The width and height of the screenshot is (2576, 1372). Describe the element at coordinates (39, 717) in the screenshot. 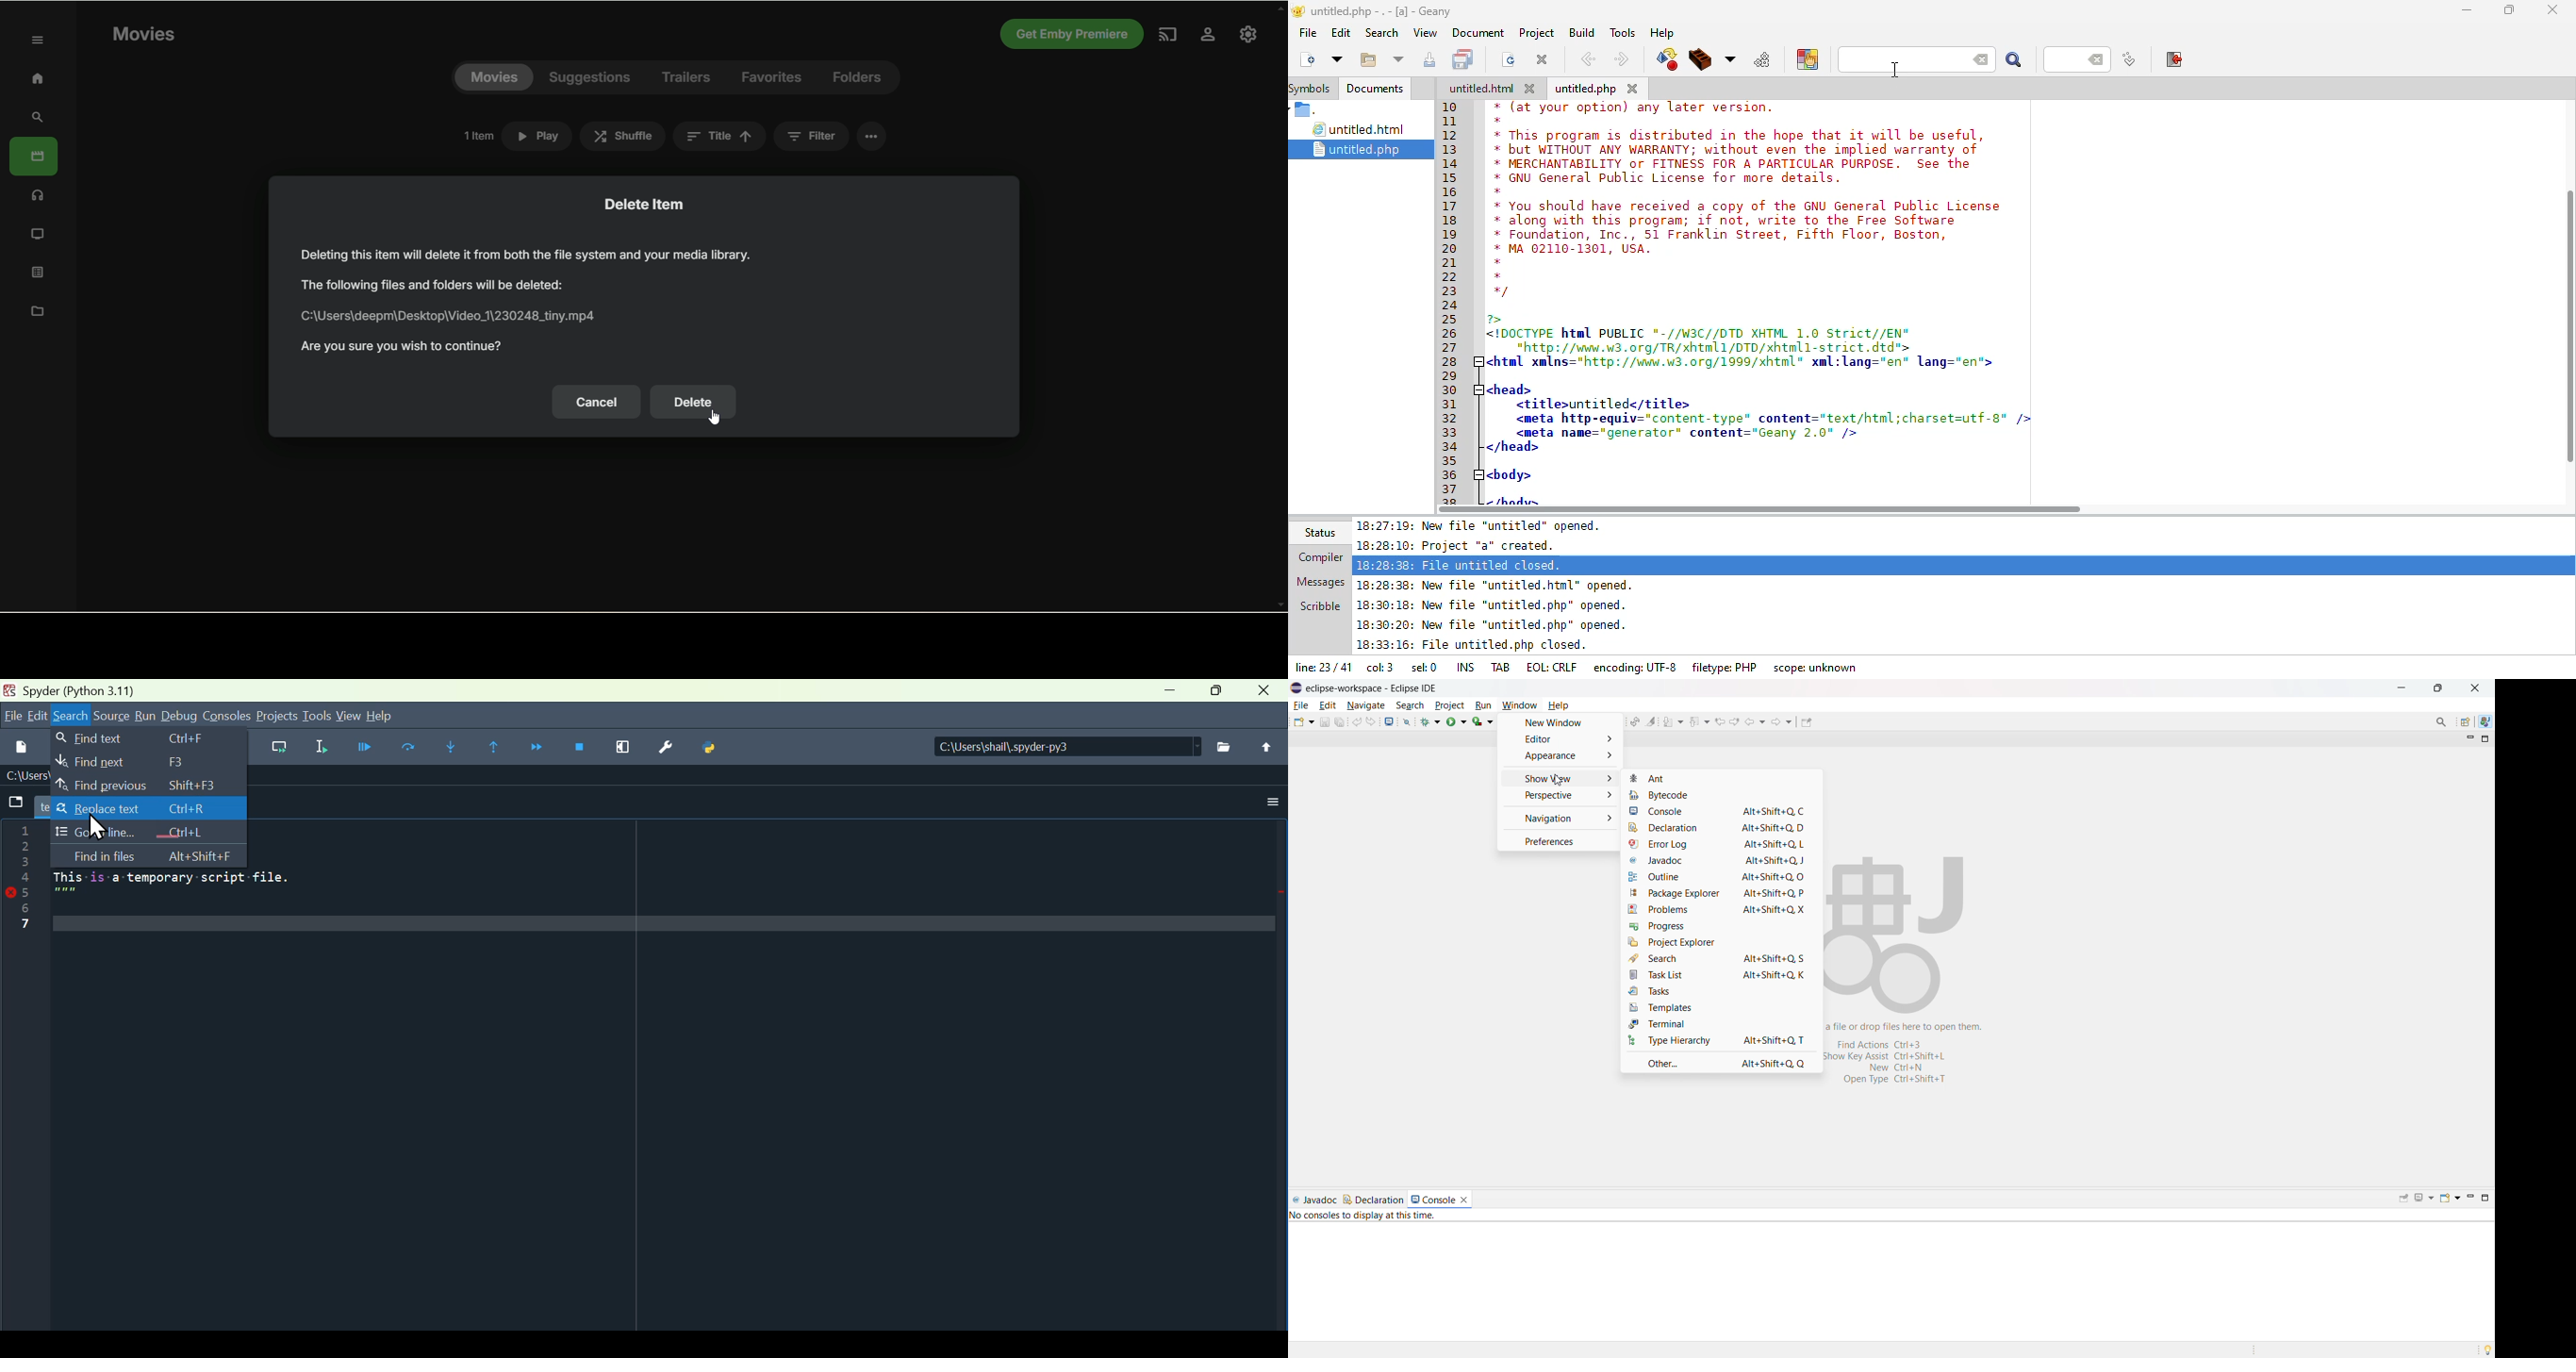

I see `Edit` at that location.